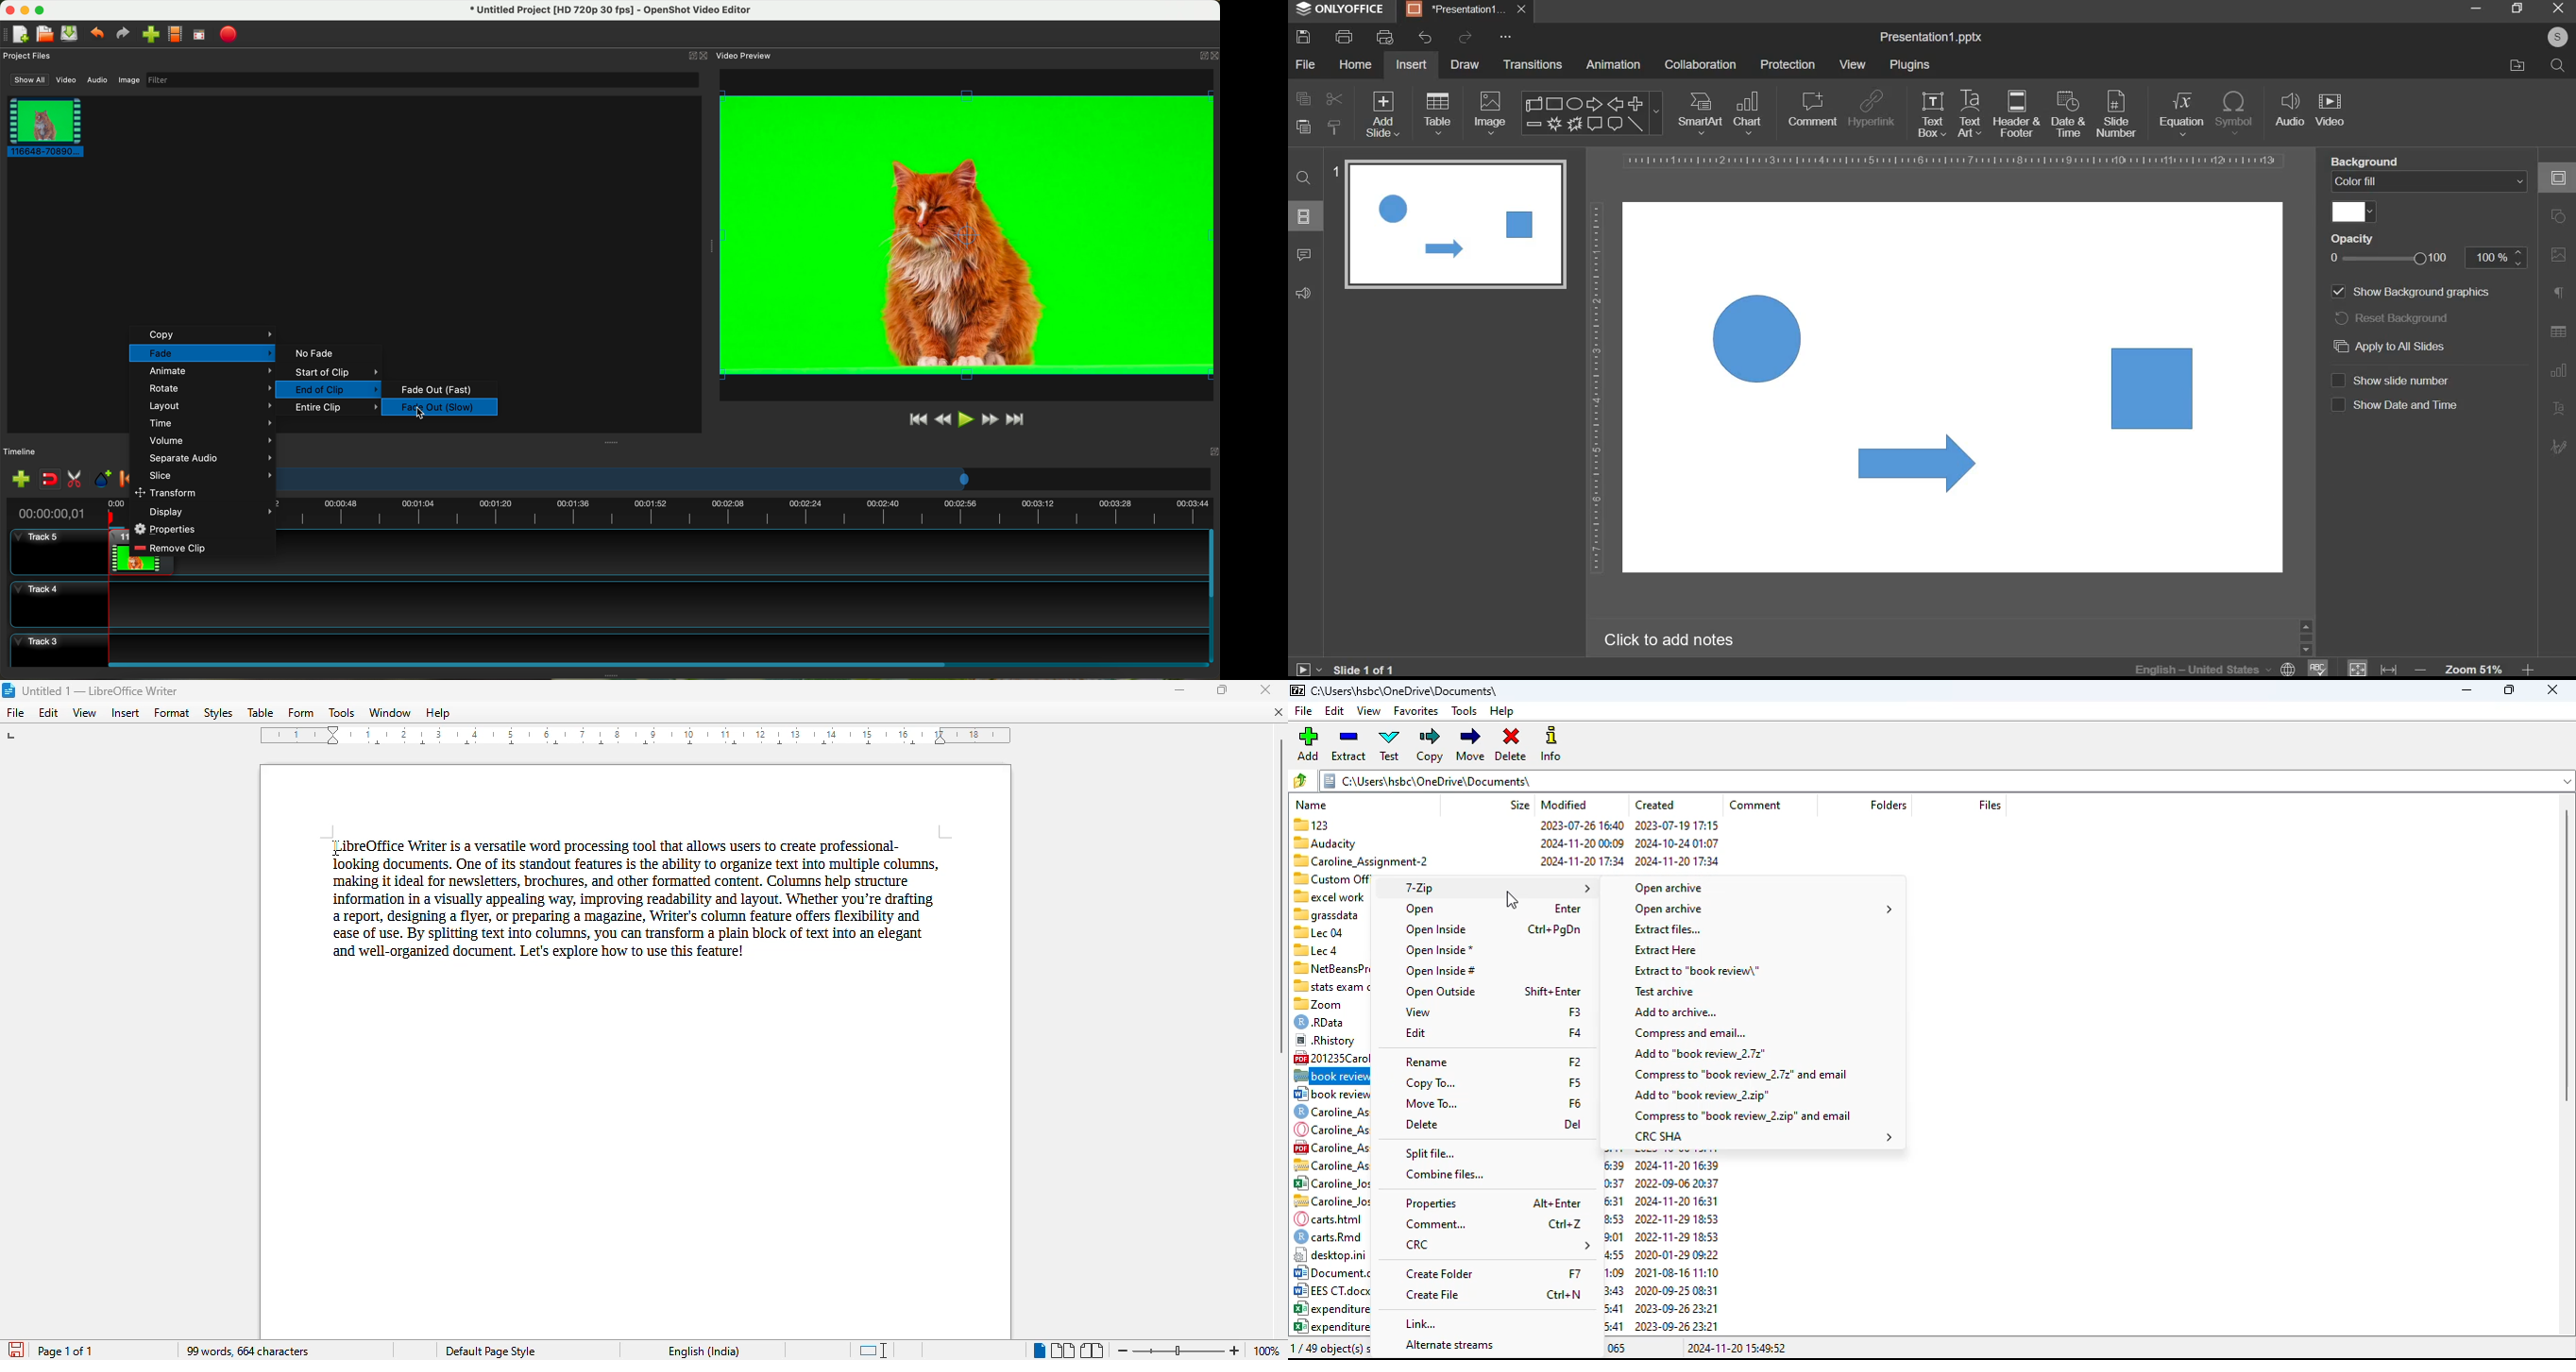 The width and height of the screenshot is (2576, 1372). Describe the element at coordinates (1762, 910) in the screenshot. I see `open archive` at that location.